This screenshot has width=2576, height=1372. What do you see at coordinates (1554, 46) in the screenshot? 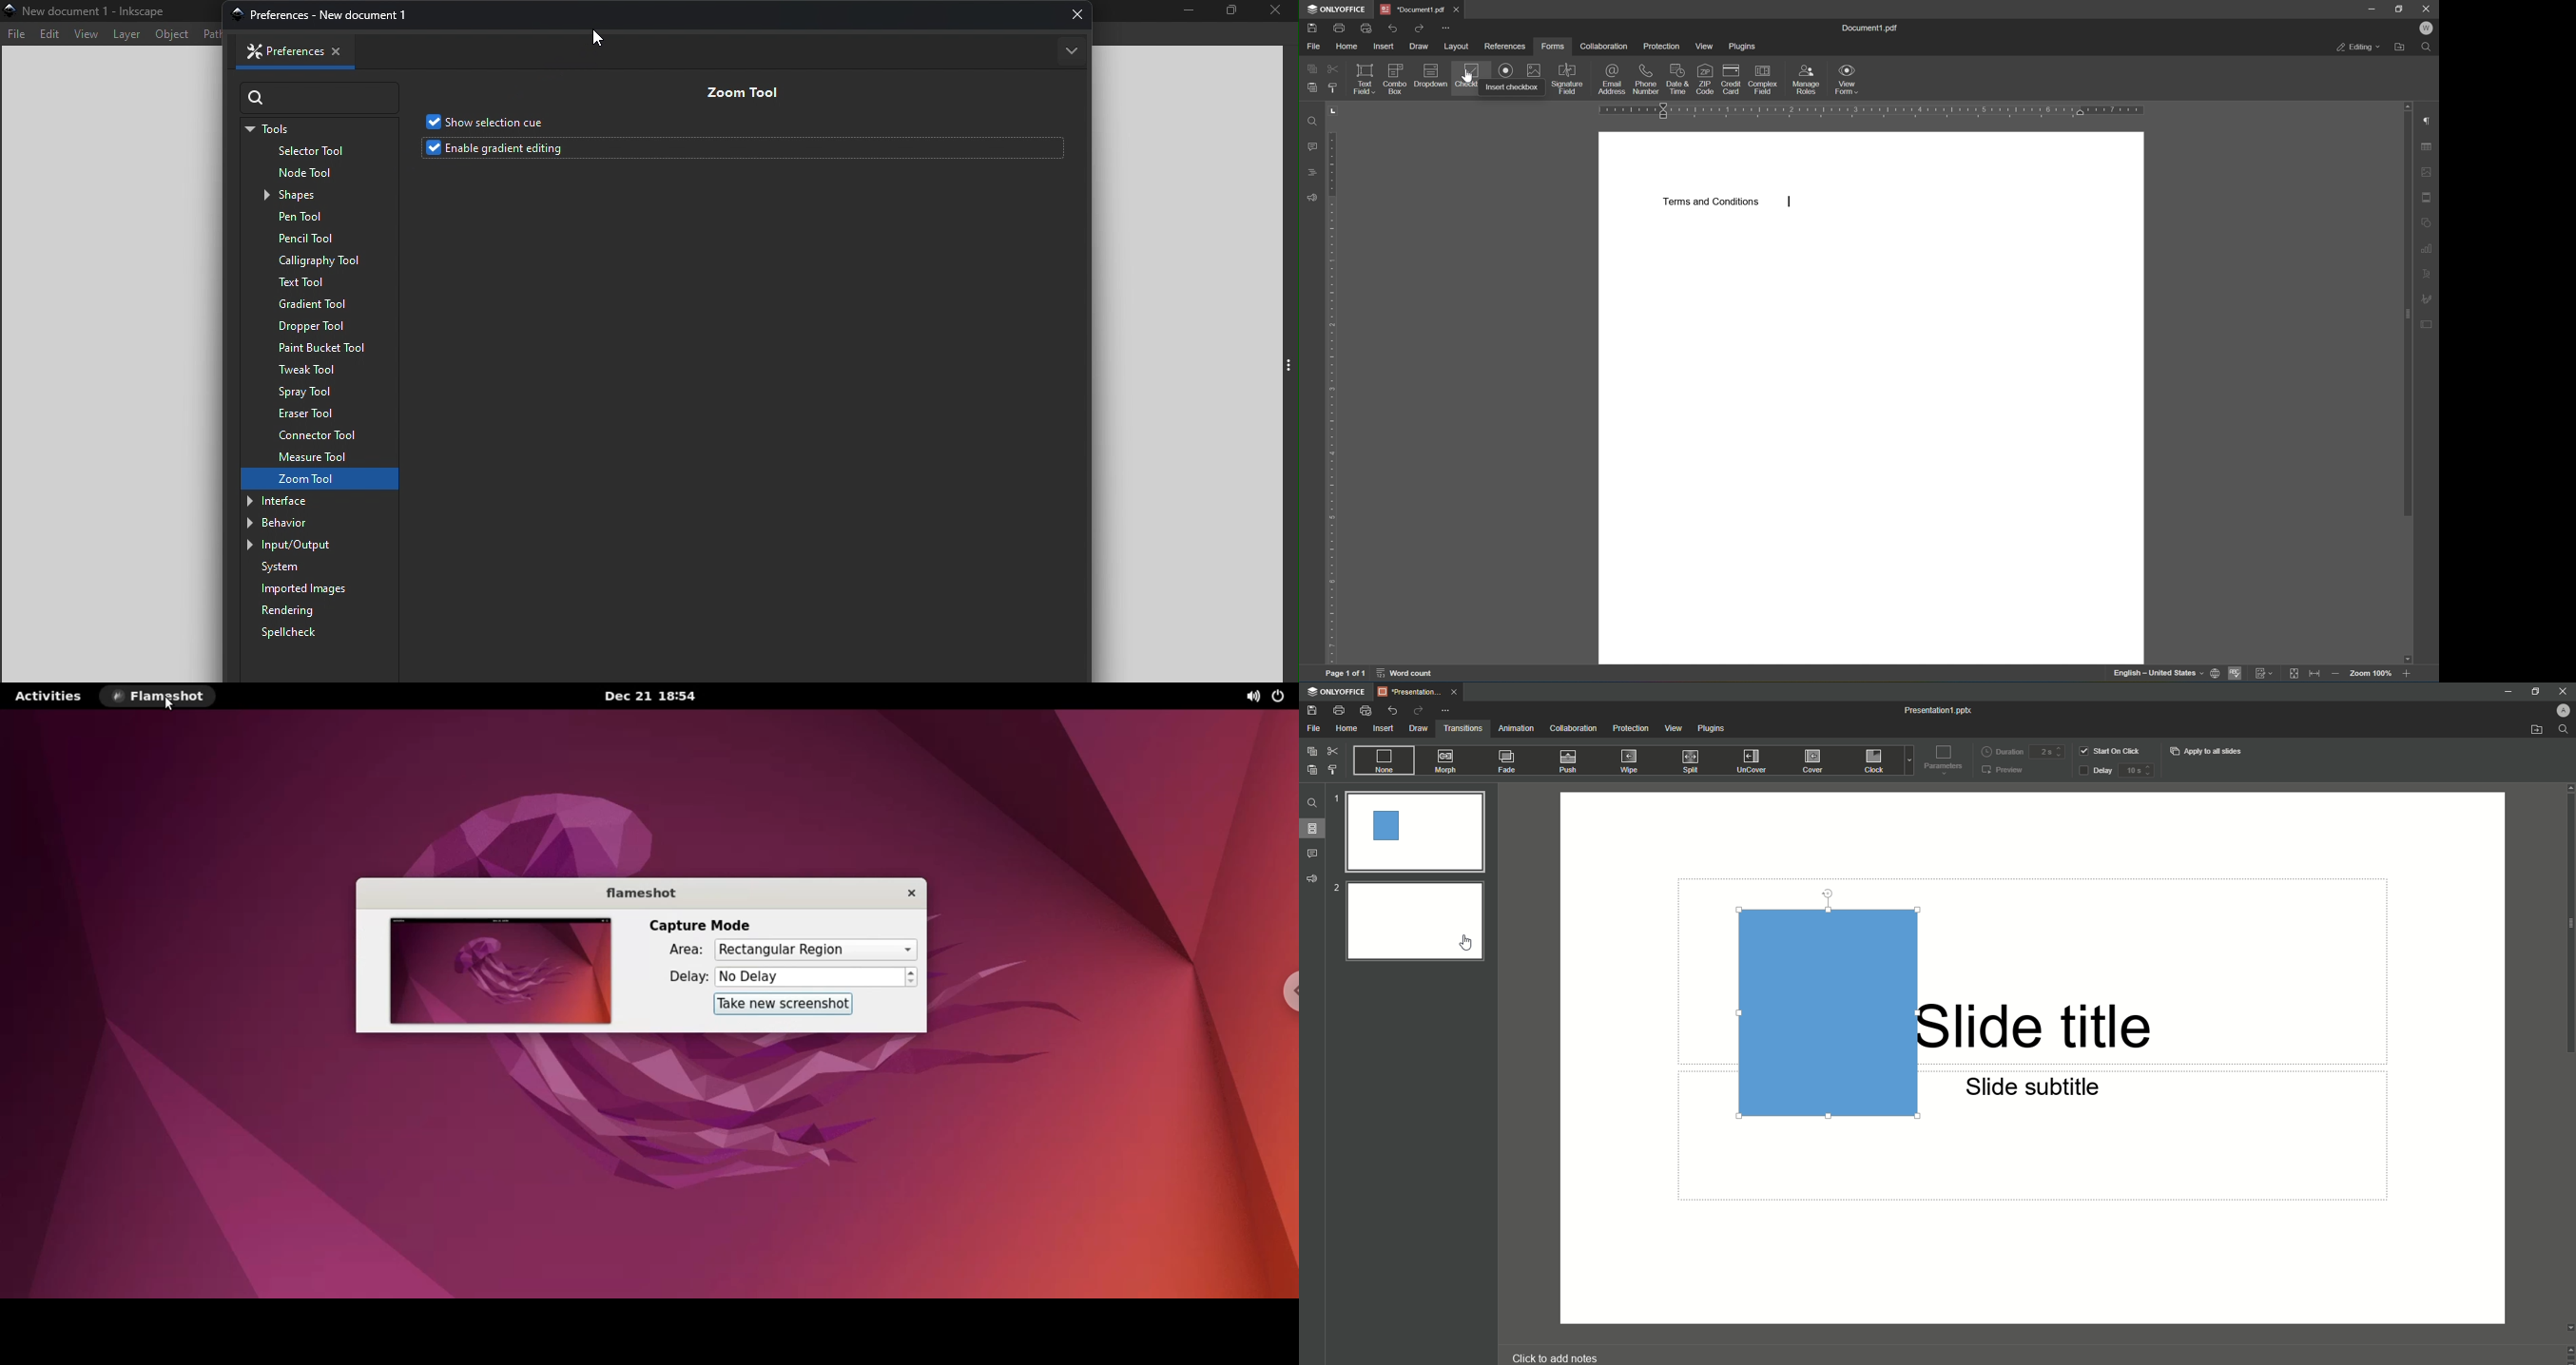
I see `forms` at bounding box center [1554, 46].